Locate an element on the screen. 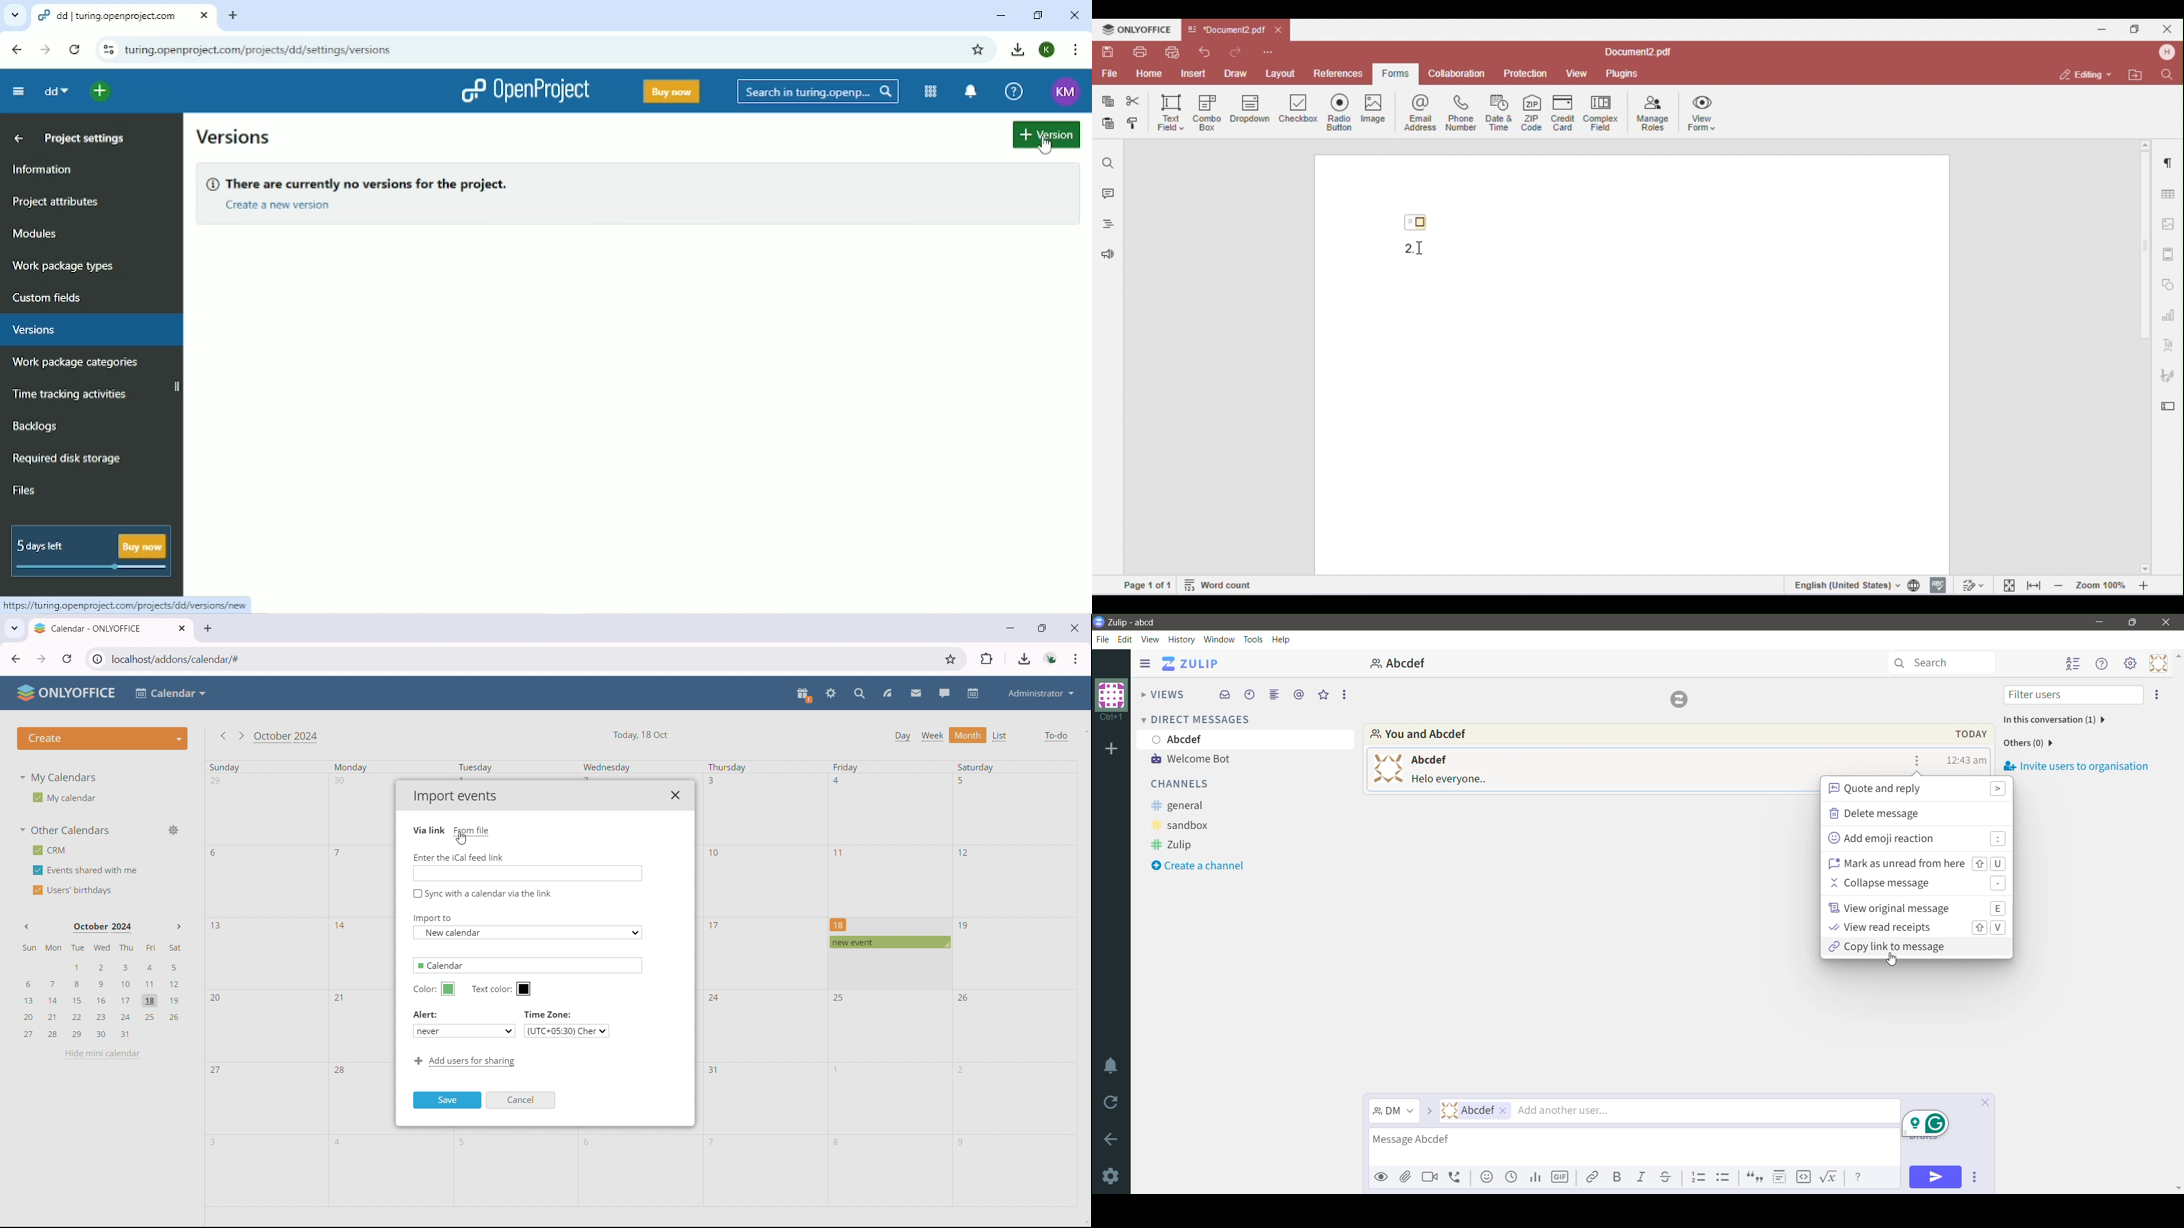 This screenshot has height=1232, width=2184. 25 is located at coordinates (841, 998).